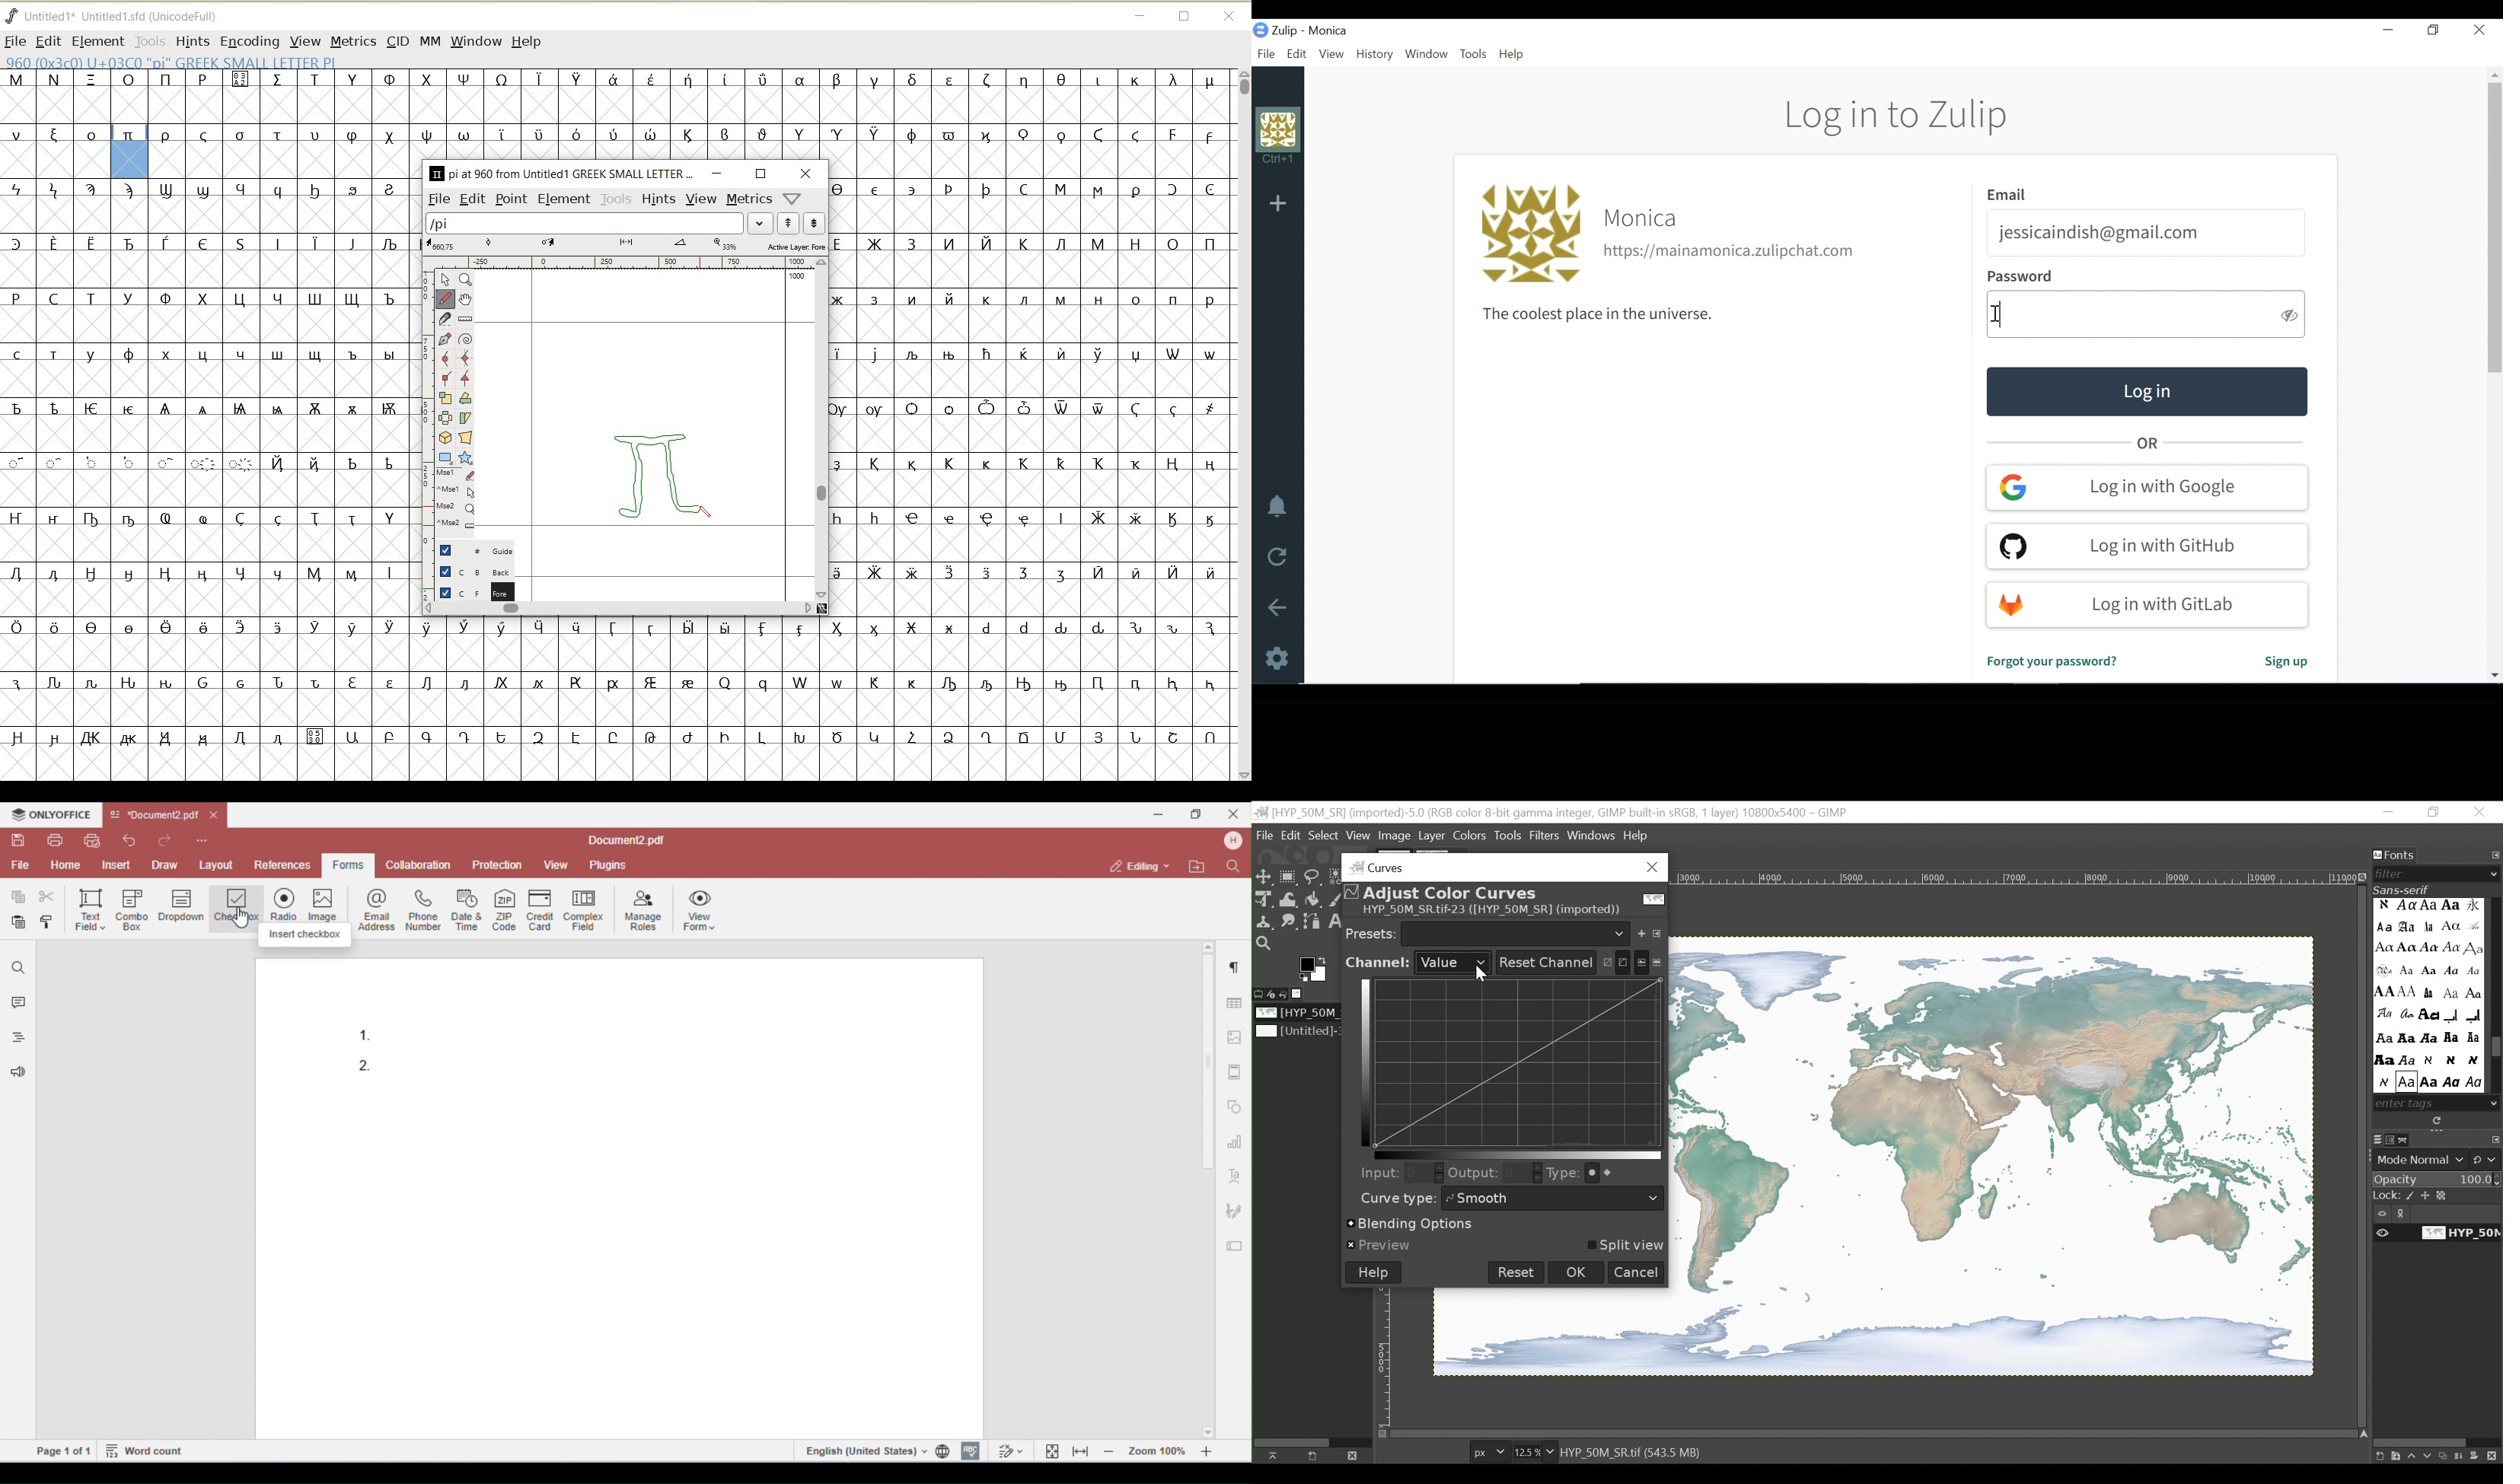 The image size is (2520, 1484). I want to click on Image, so click(1993, 1157).